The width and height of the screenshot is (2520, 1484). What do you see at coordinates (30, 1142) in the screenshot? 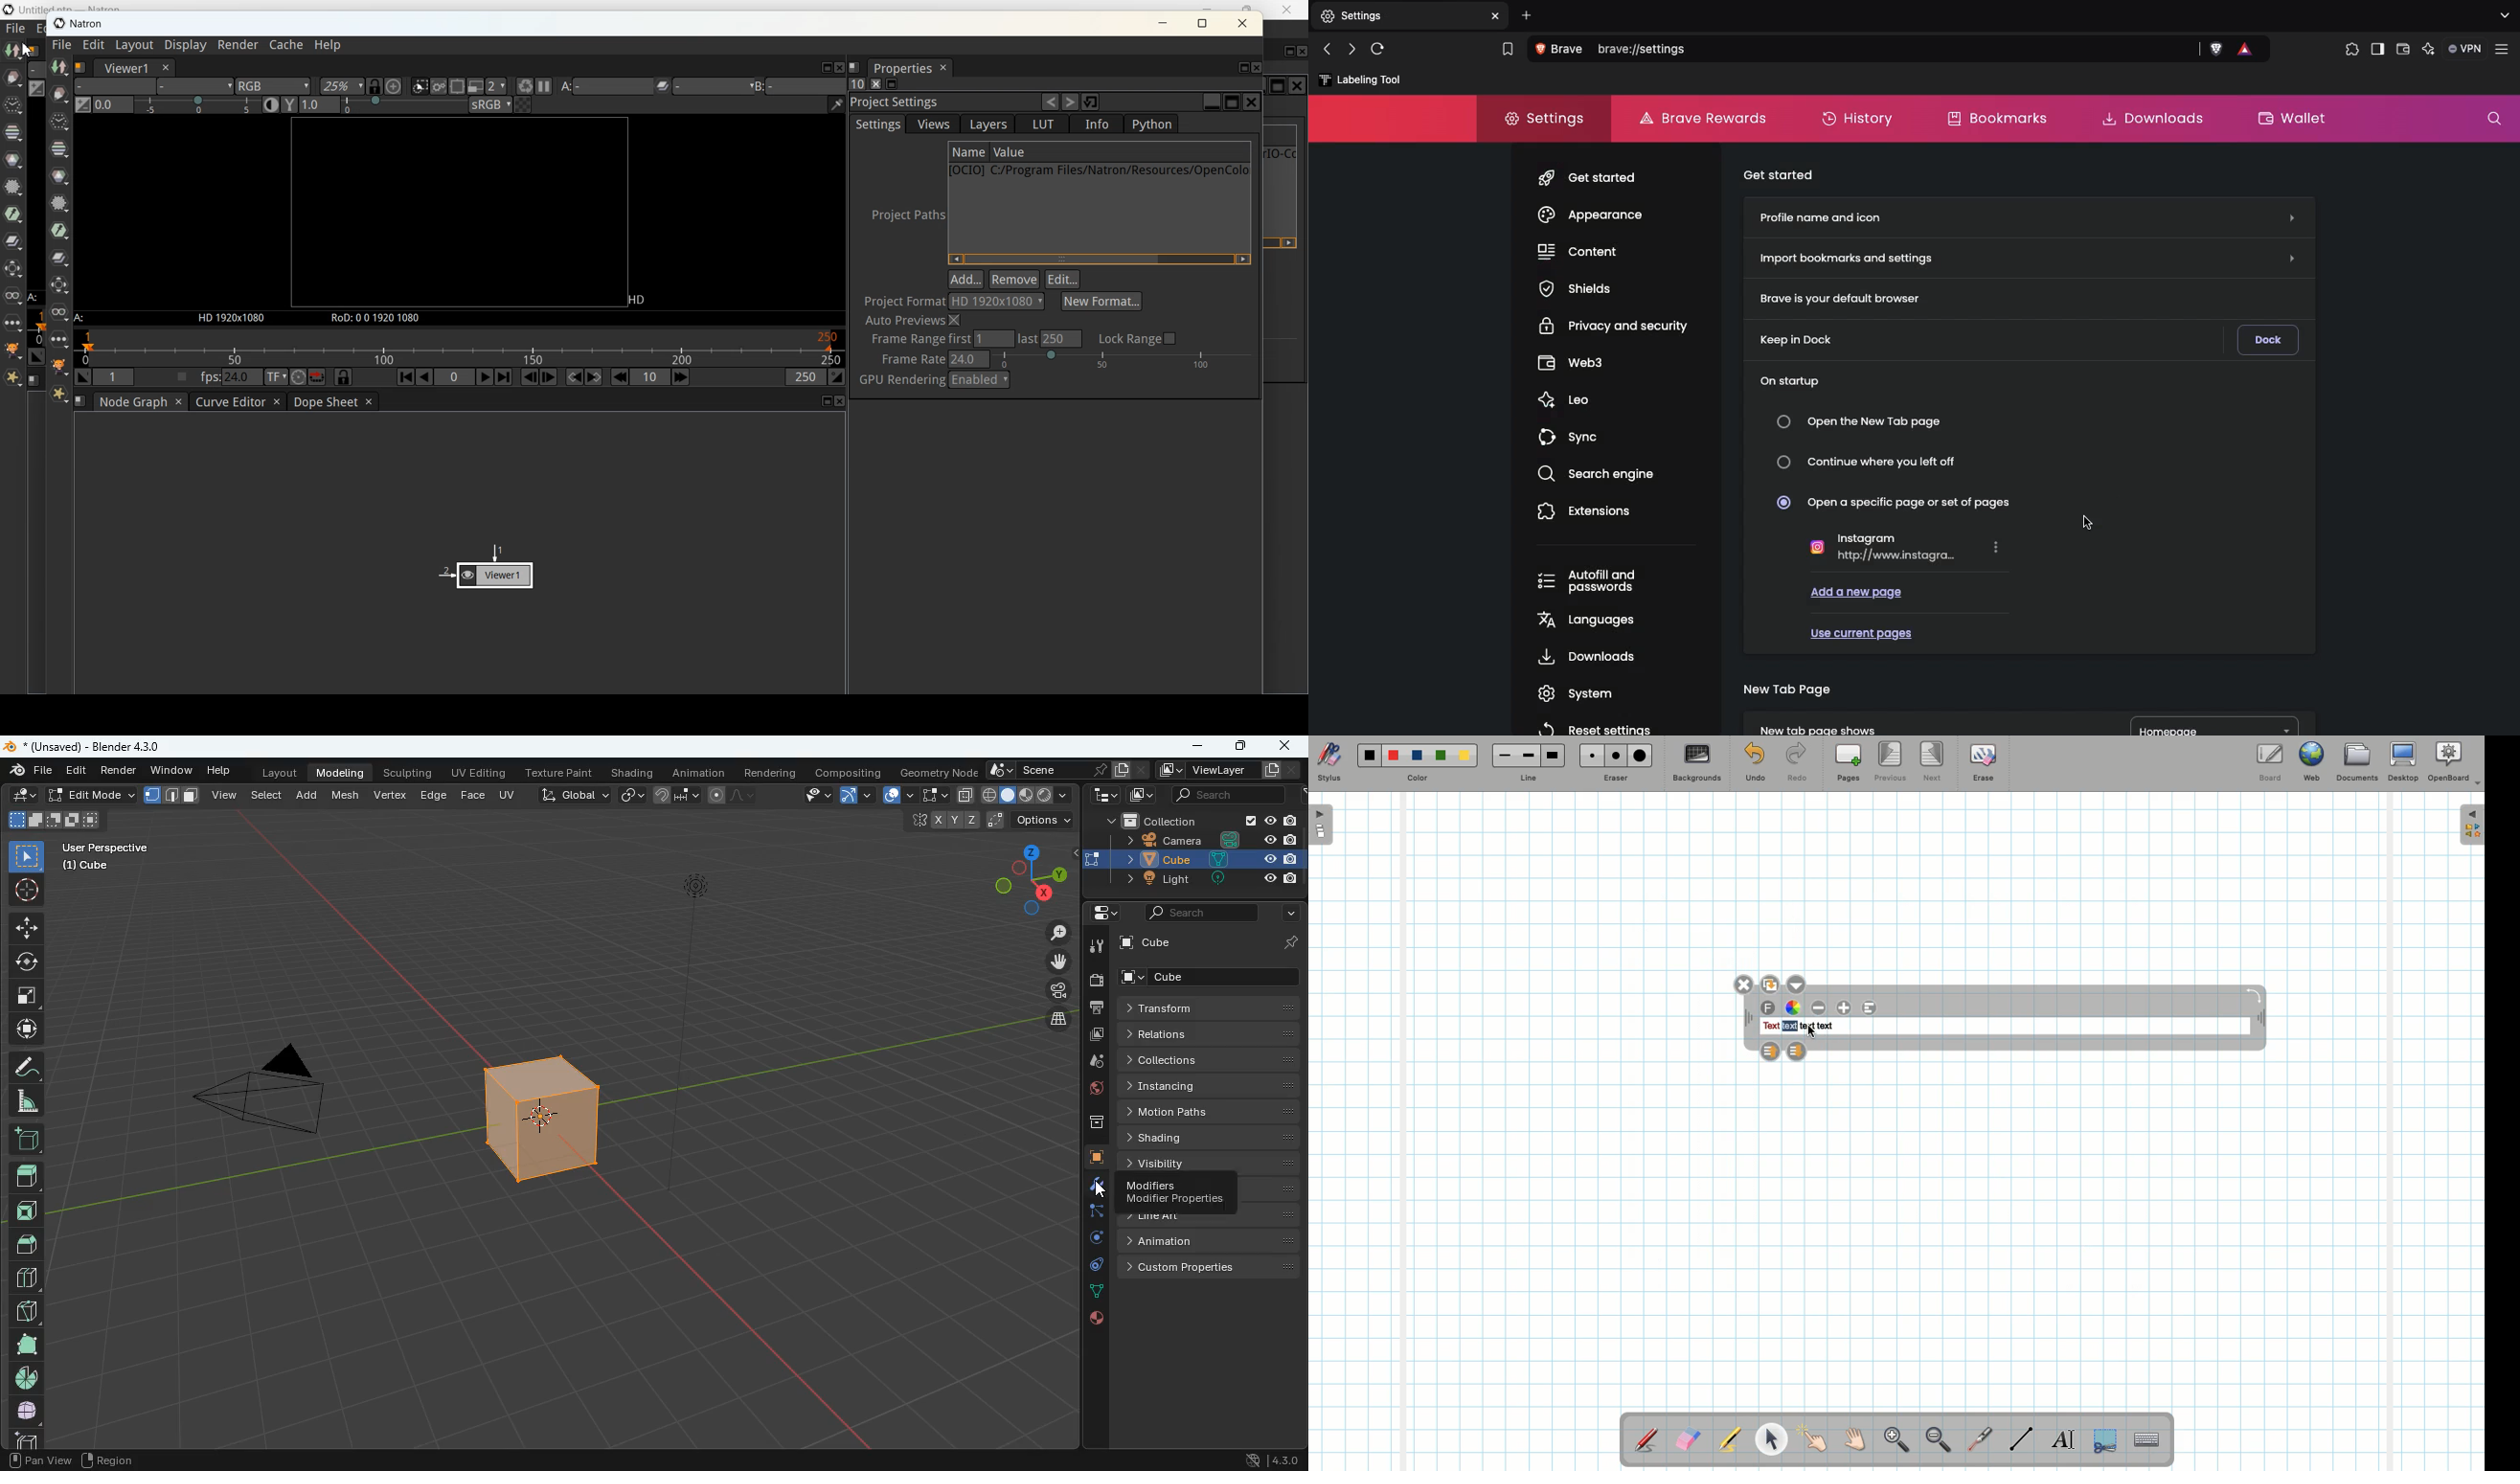
I see `add` at bounding box center [30, 1142].